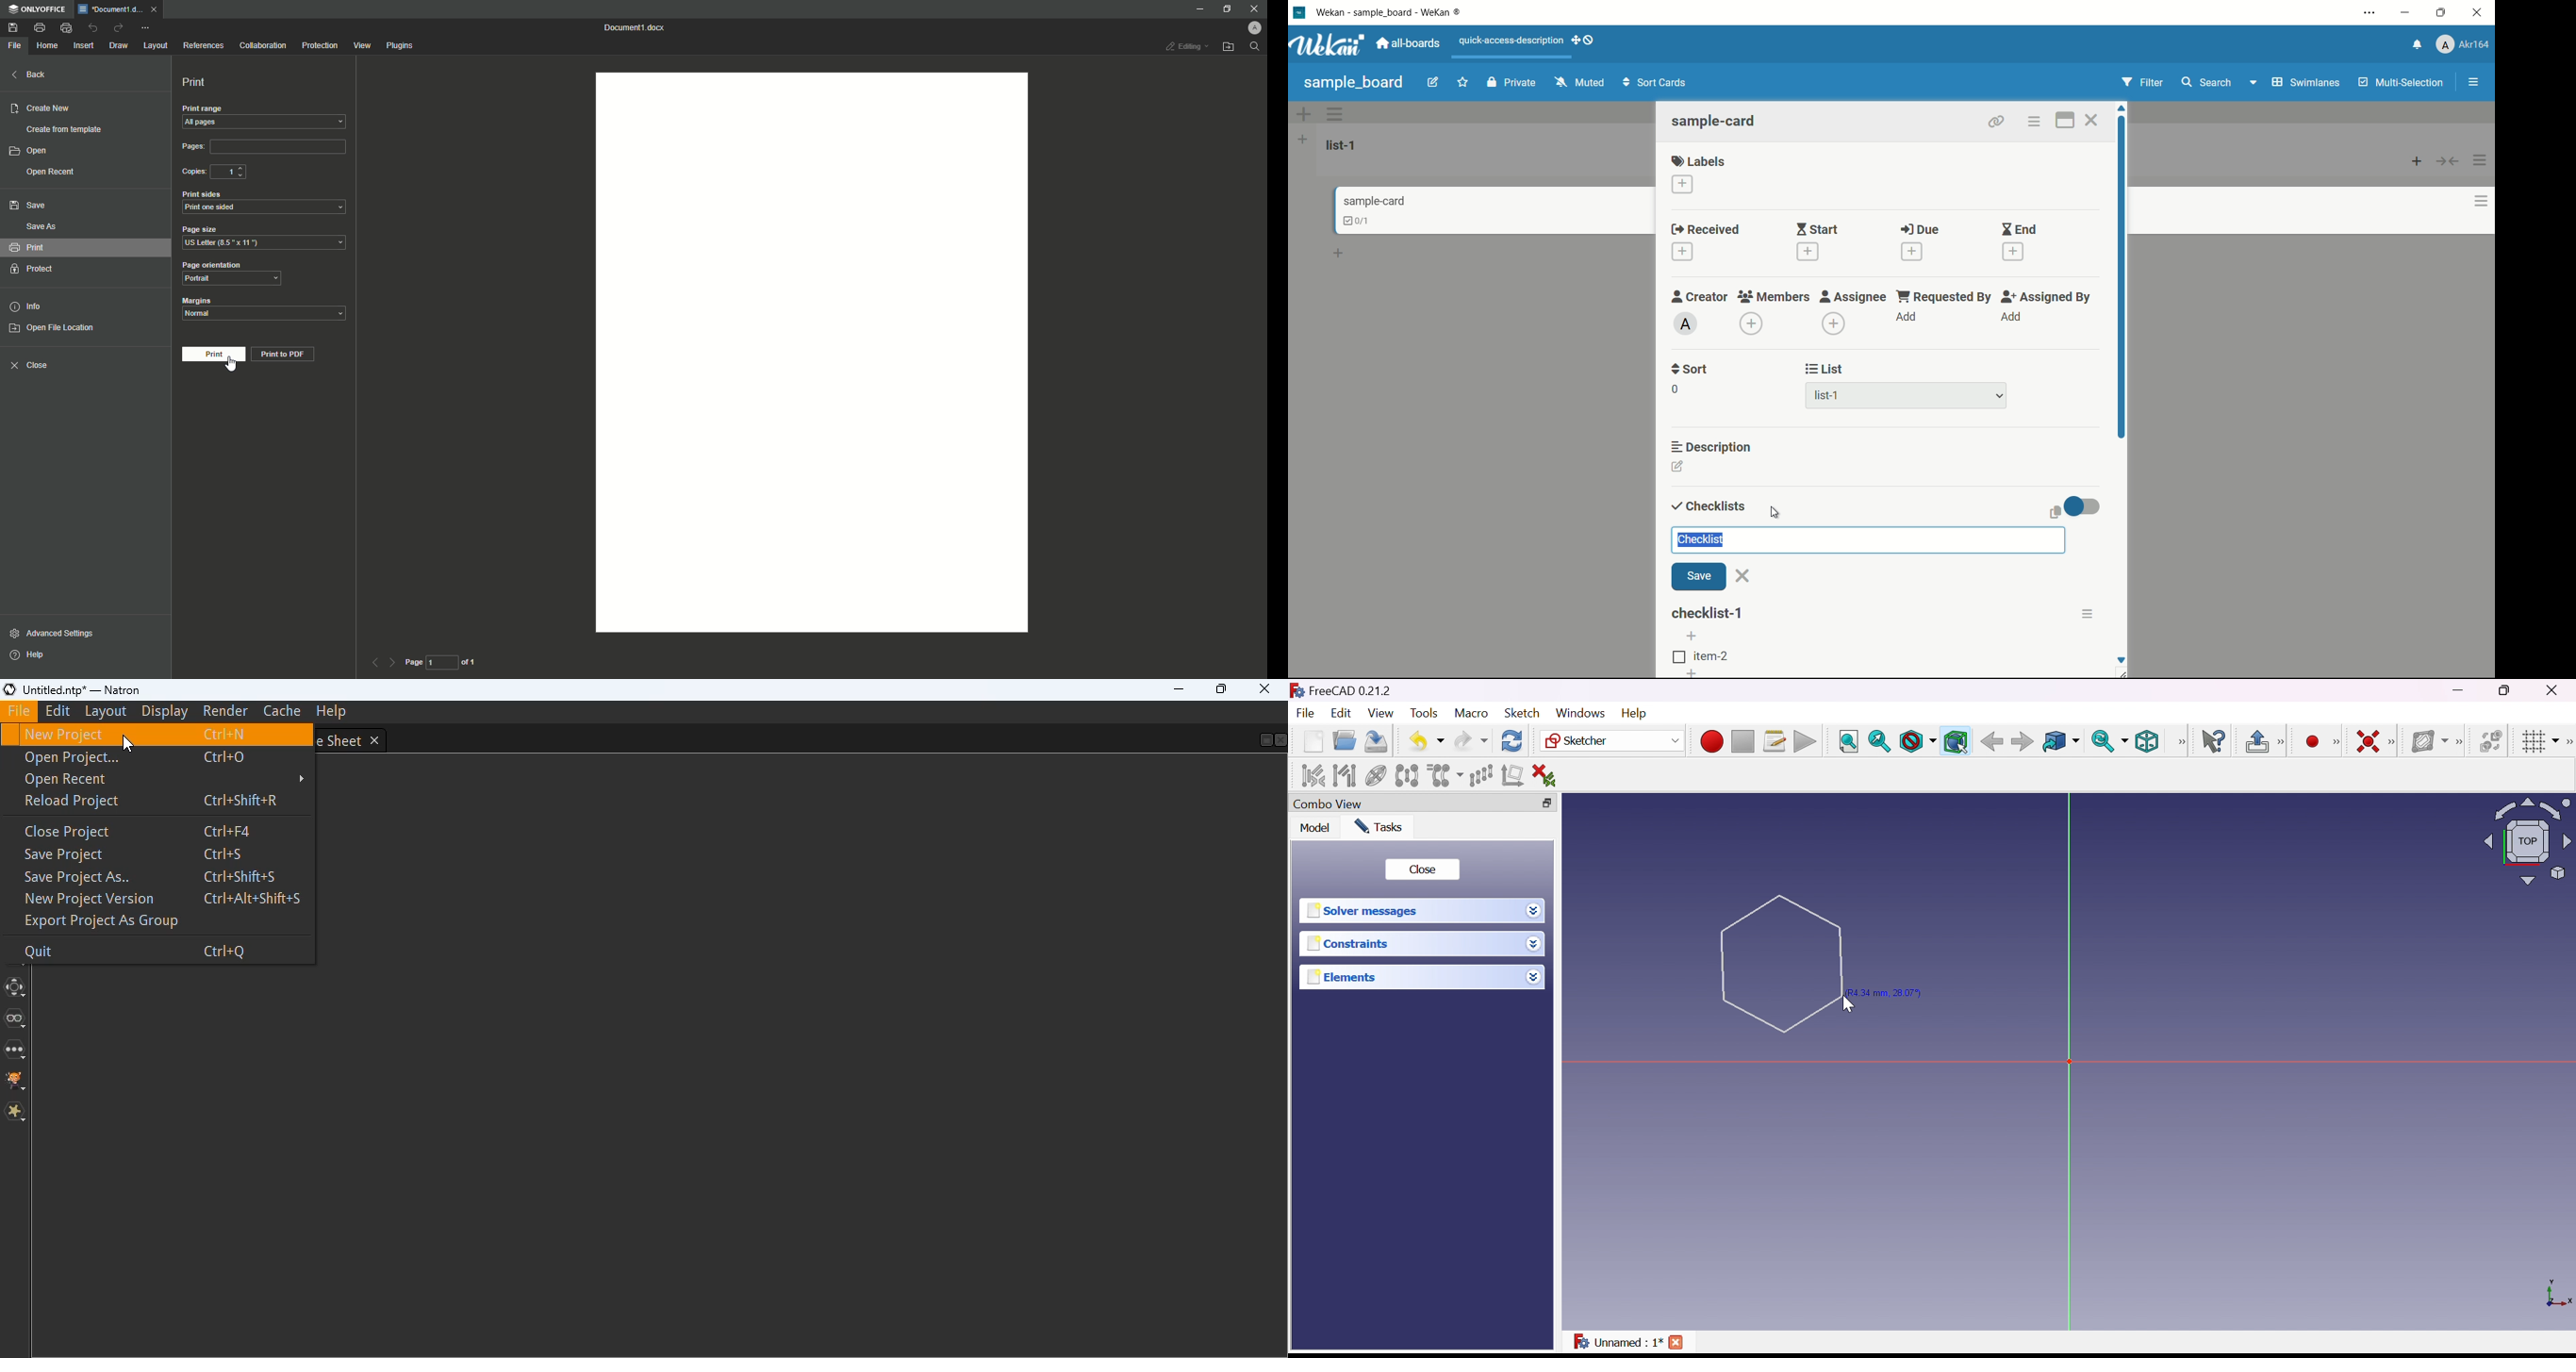 The height and width of the screenshot is (1372, 2576). What do you see at coordinates (2568, 742) in the screenshot?
I see `[Sketcher edit tools]` at bounding box center [2568, 742].